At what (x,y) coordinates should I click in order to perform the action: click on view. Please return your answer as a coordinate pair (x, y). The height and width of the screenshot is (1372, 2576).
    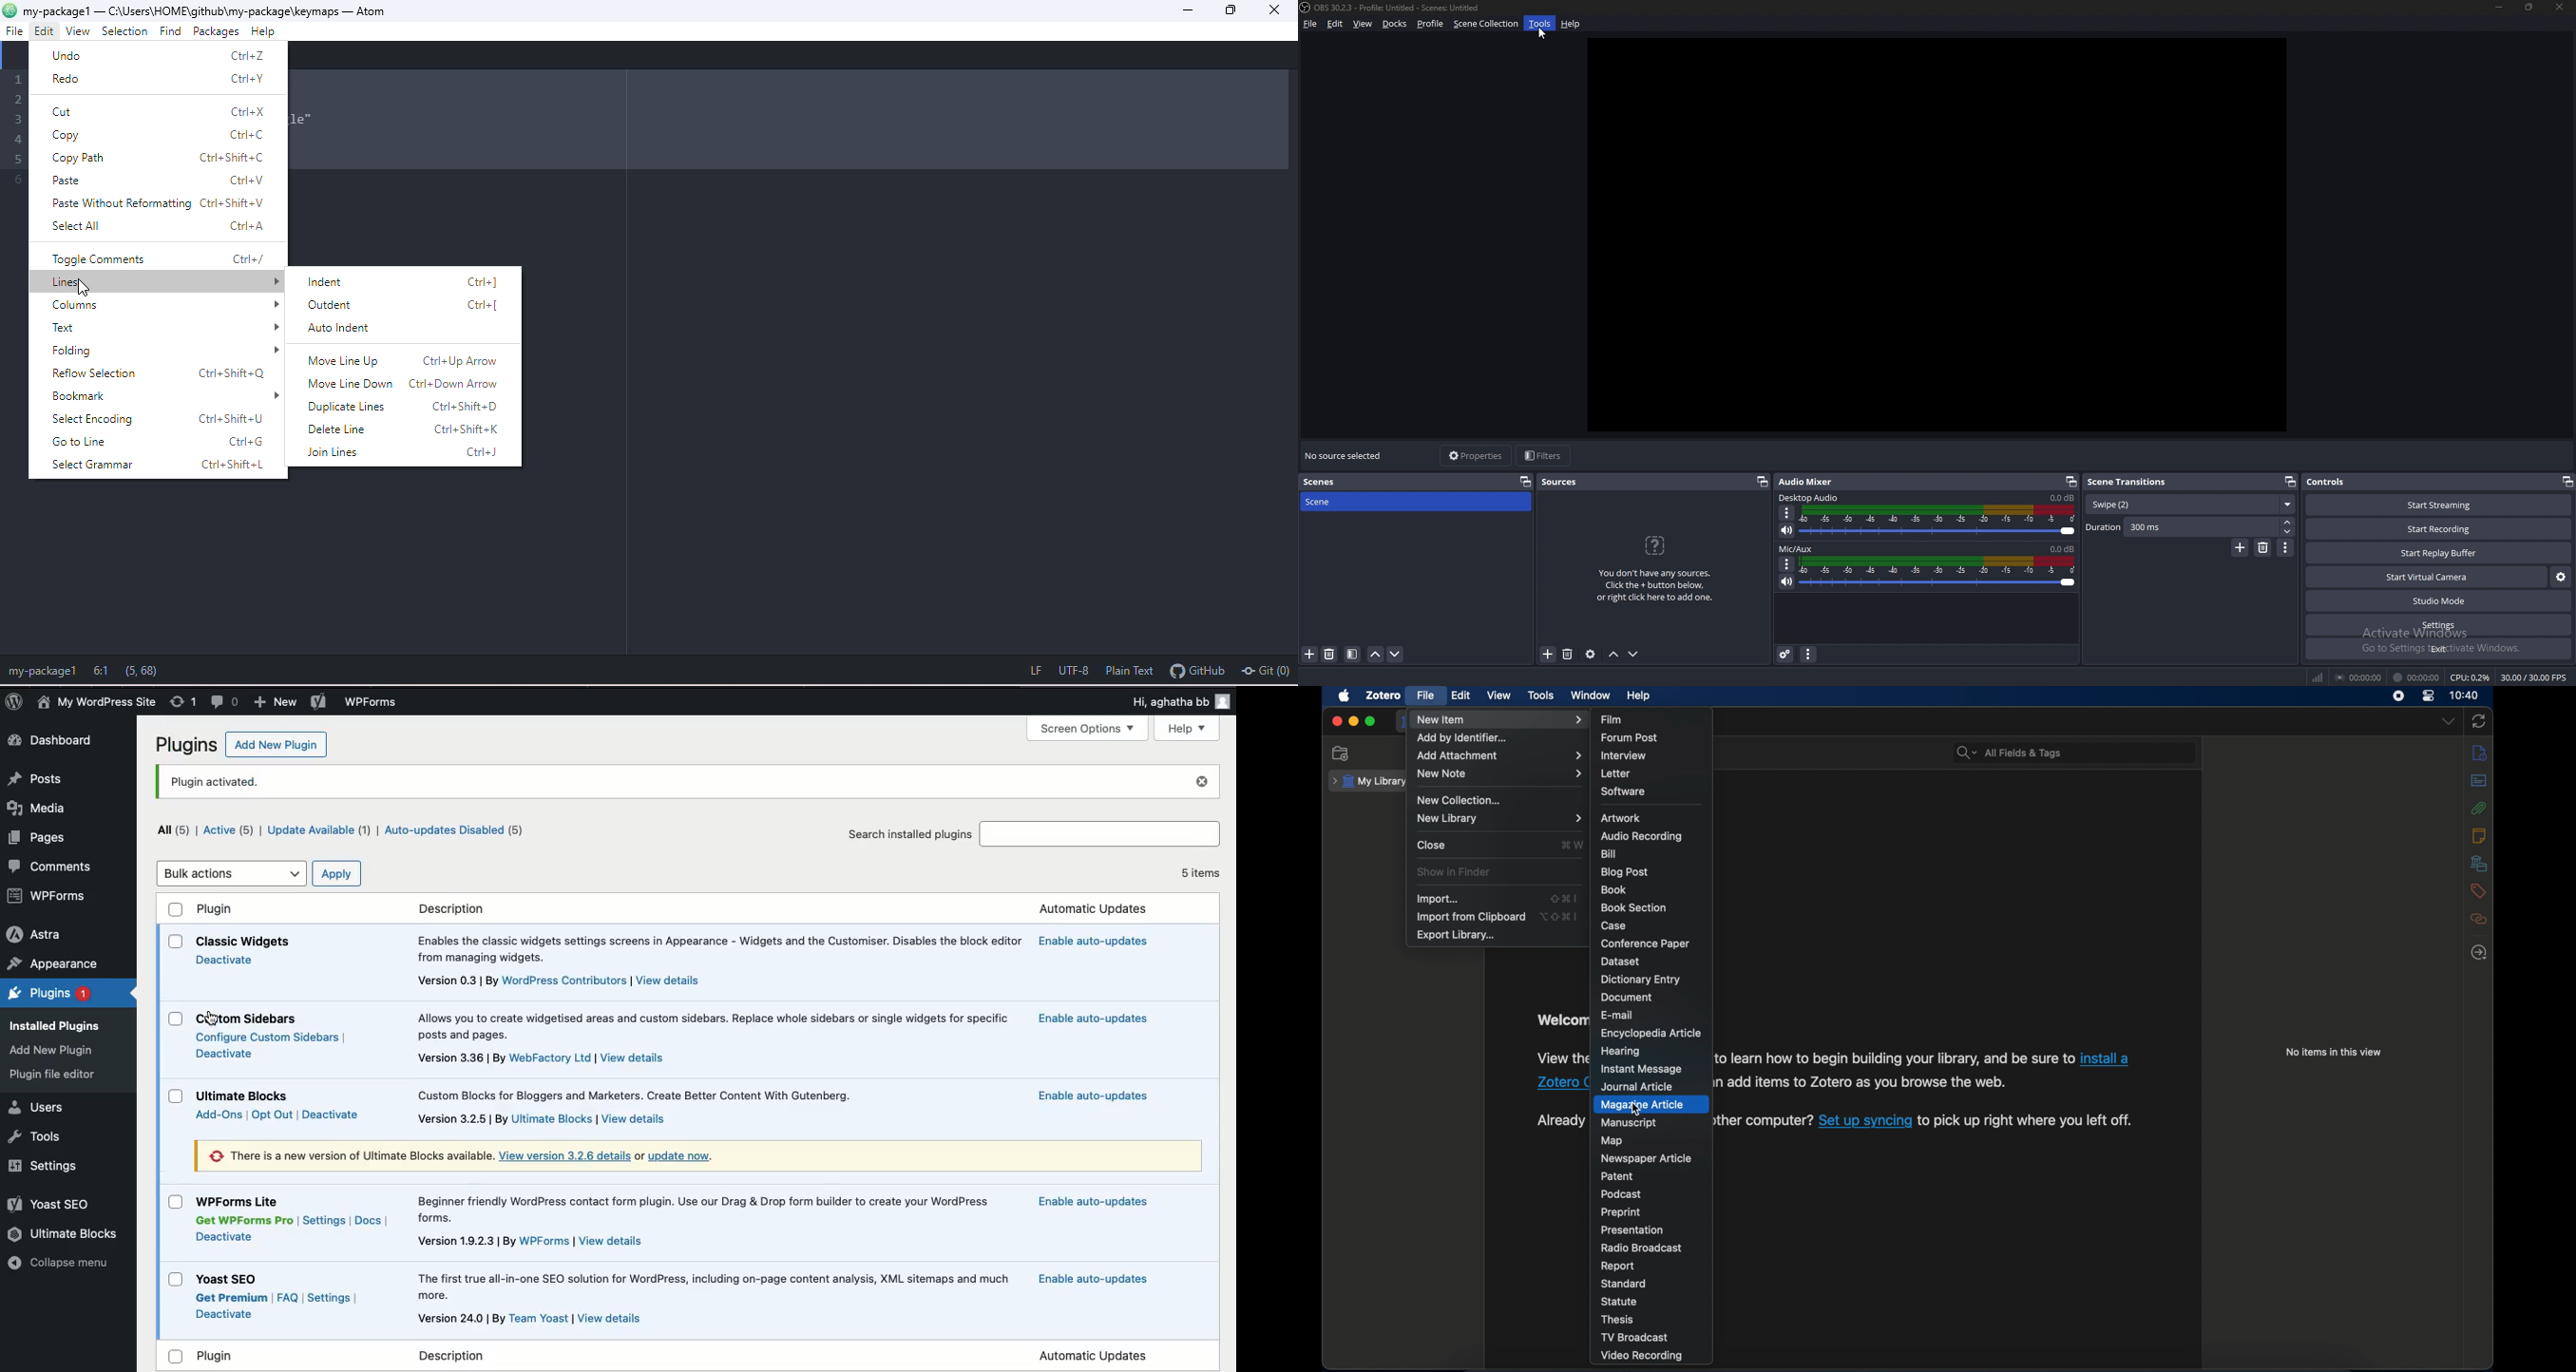
    Looking at the image, I should click on (84, 31).